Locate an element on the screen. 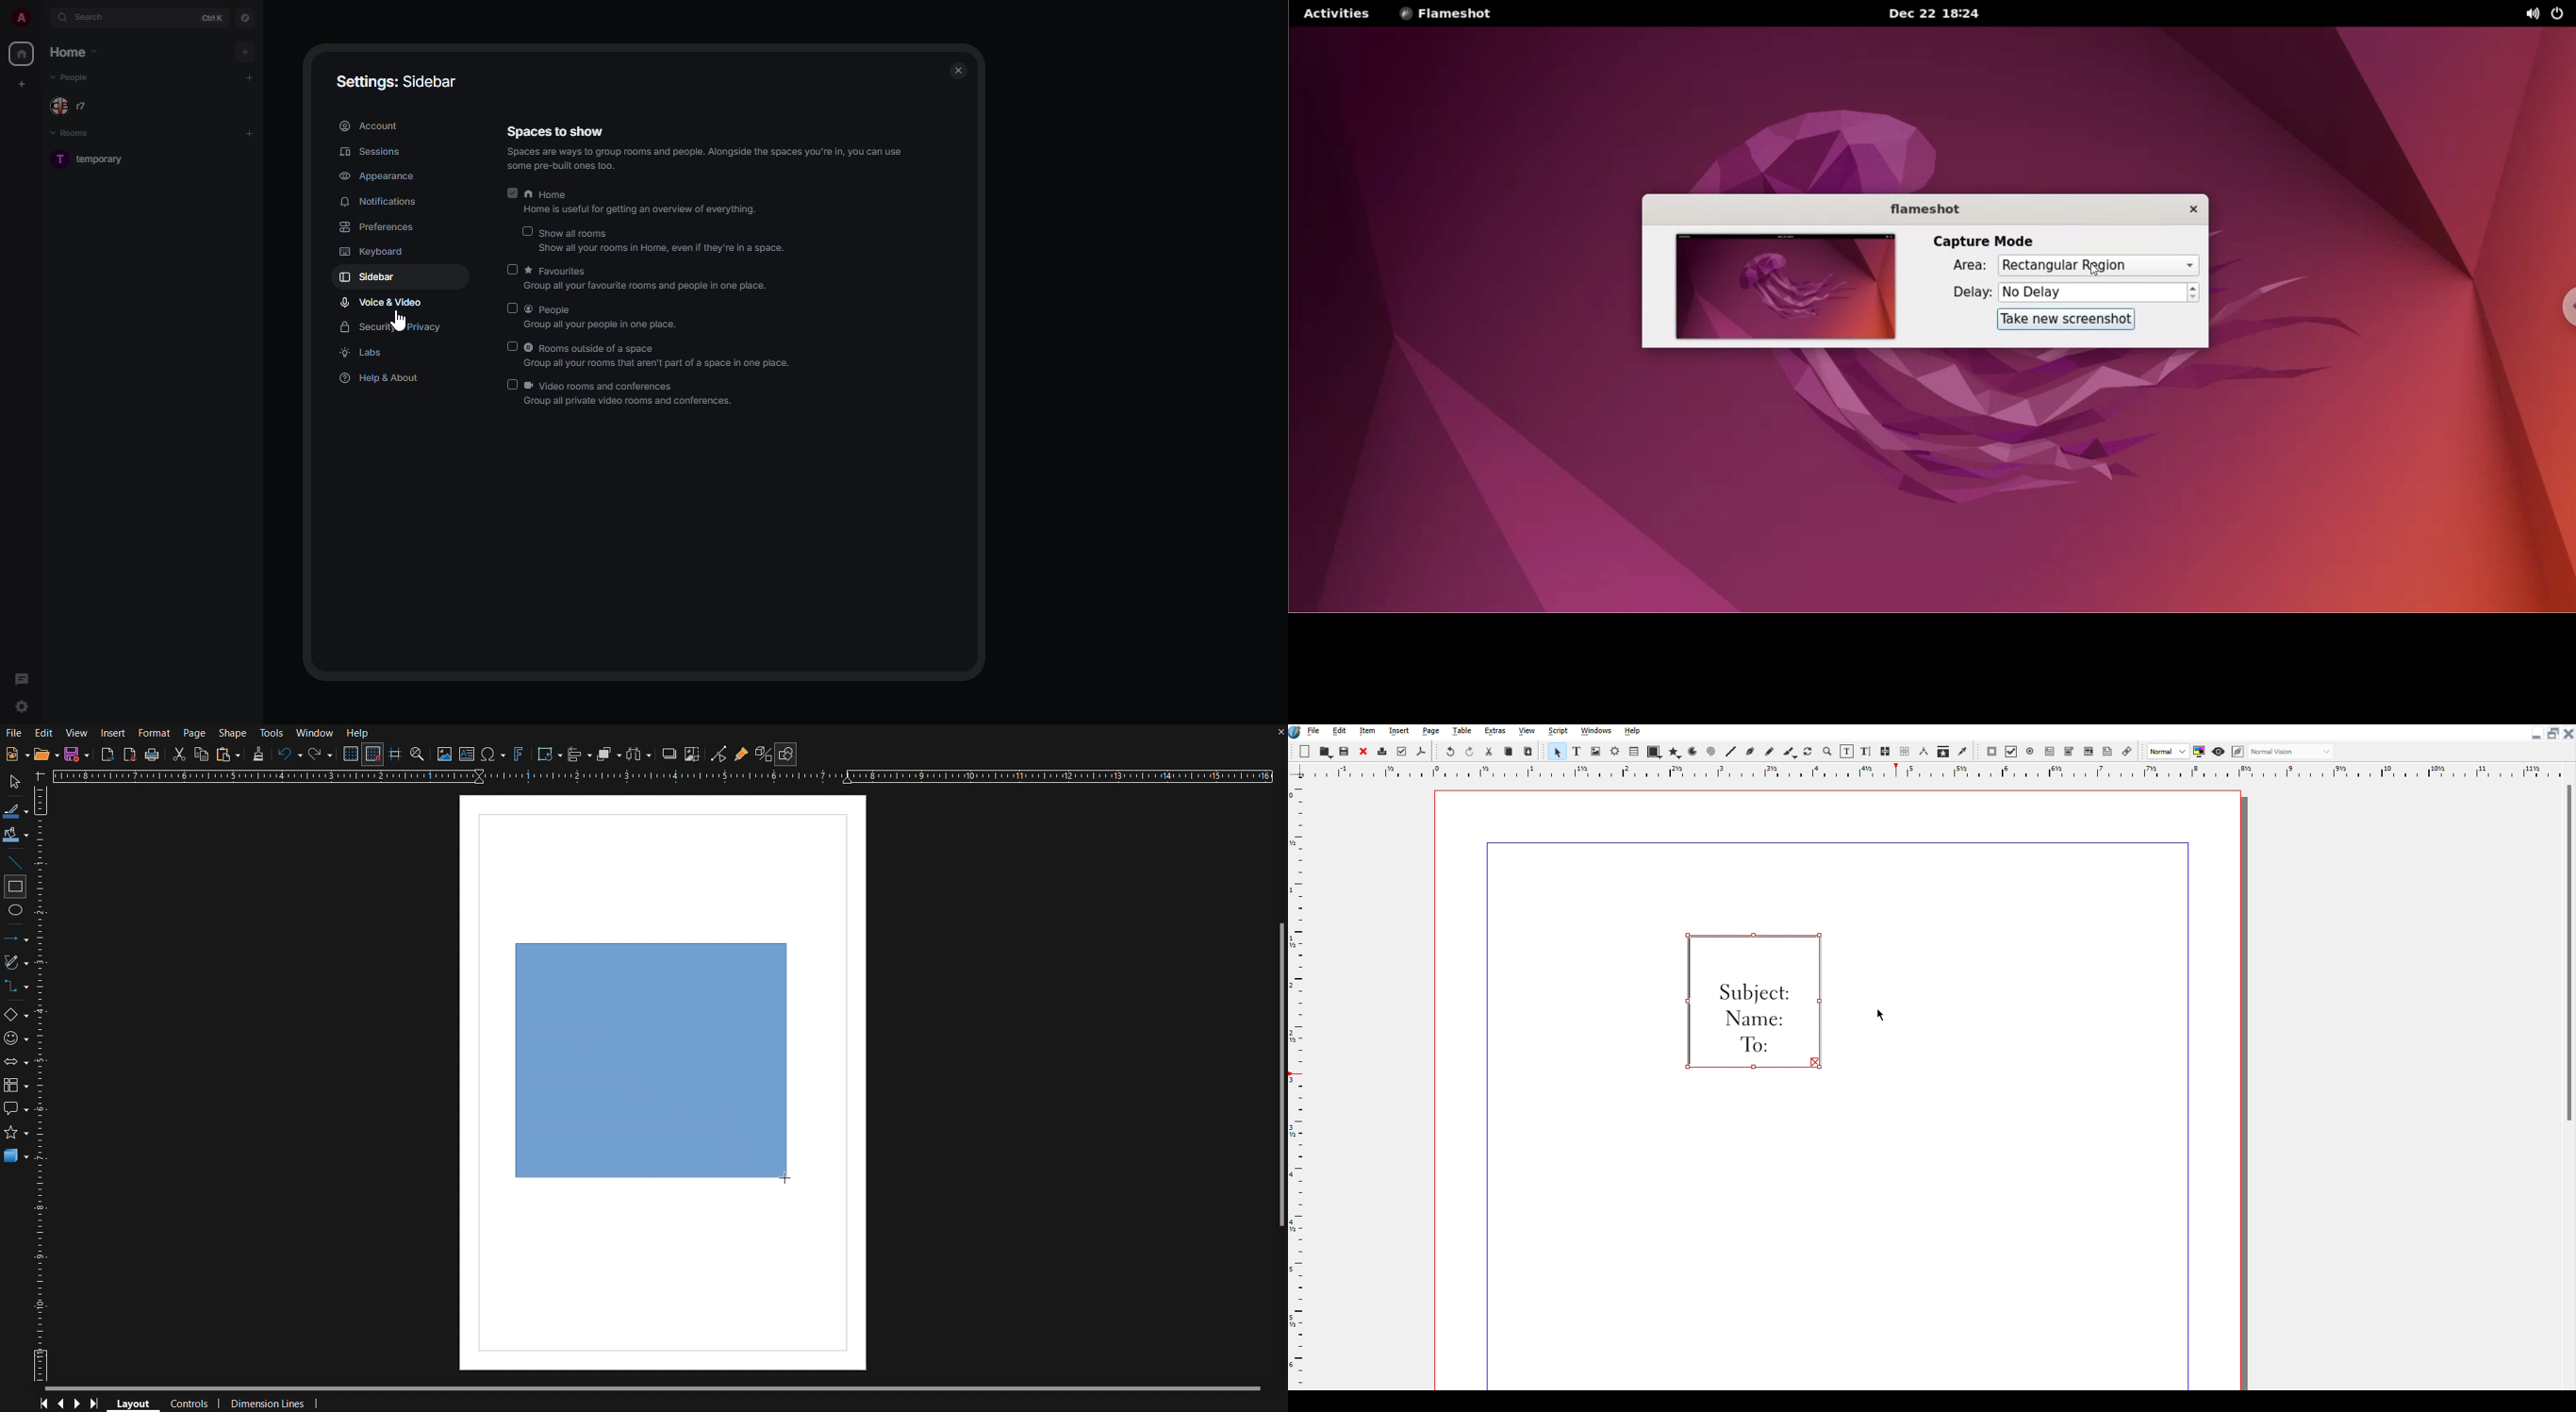 The width and height of the screenshot is (2576, 1428). add is located at coordinates (250, 134).